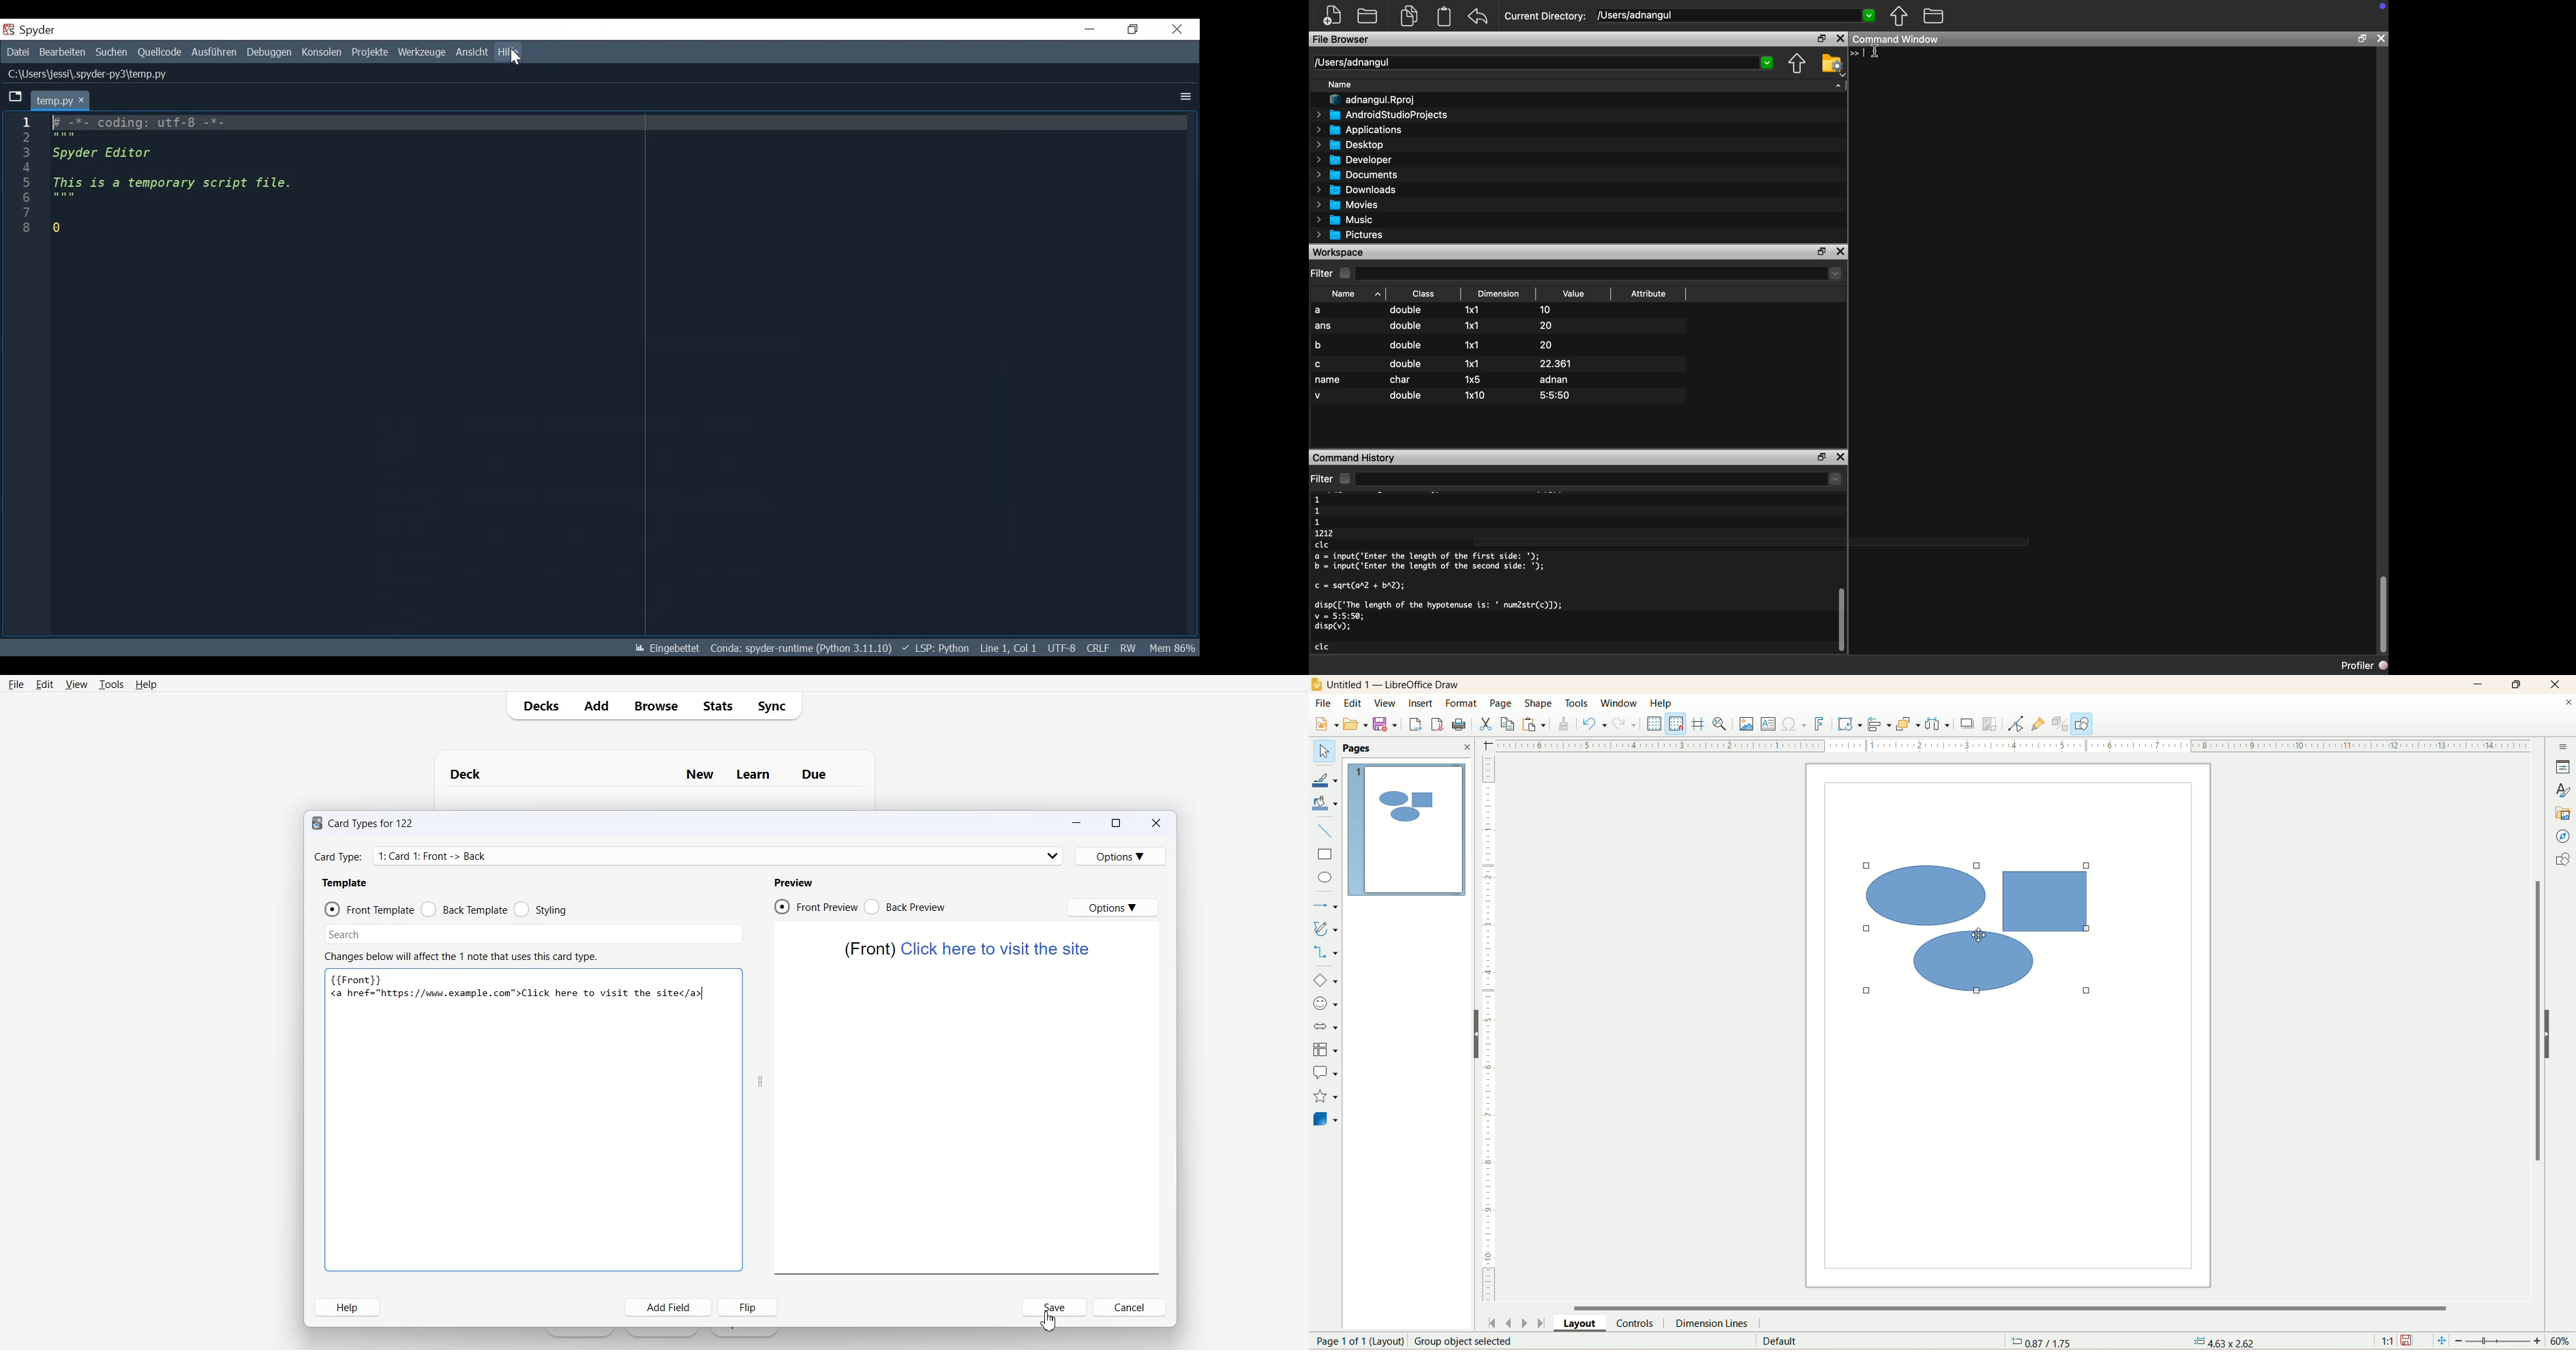  Describe the element at coordinates (2014, 724) in the screenshot. I see `point edit` at that location.